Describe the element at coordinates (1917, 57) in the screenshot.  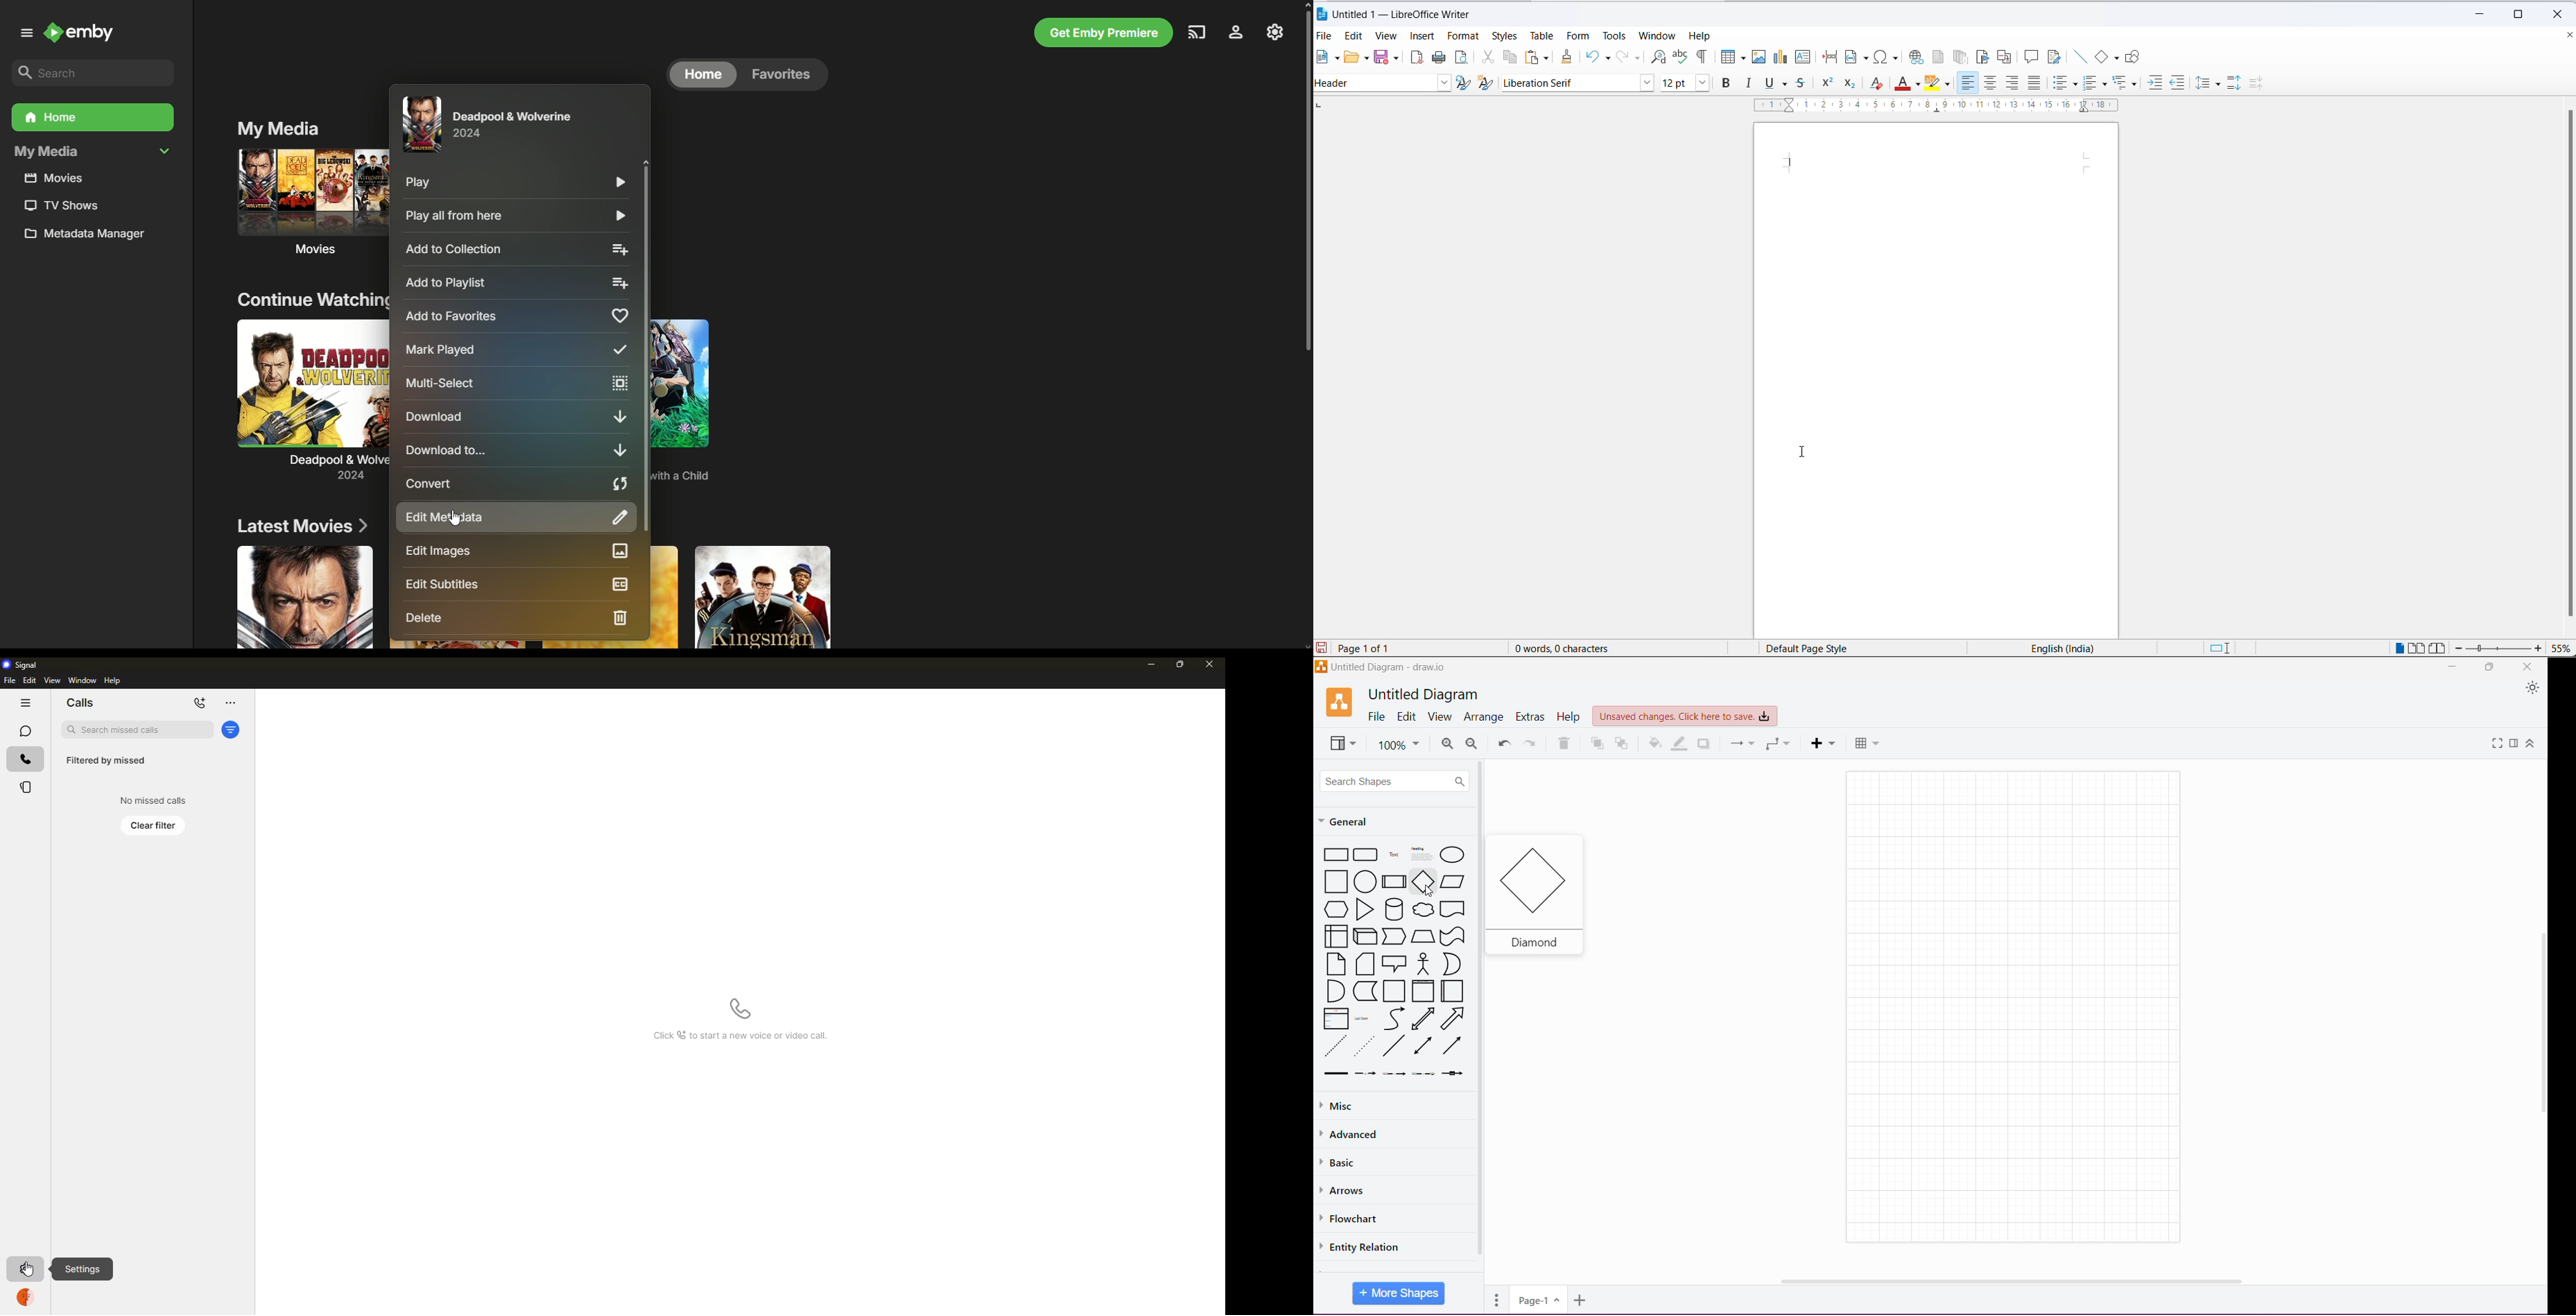
I see `insert hyperlink` at that location.